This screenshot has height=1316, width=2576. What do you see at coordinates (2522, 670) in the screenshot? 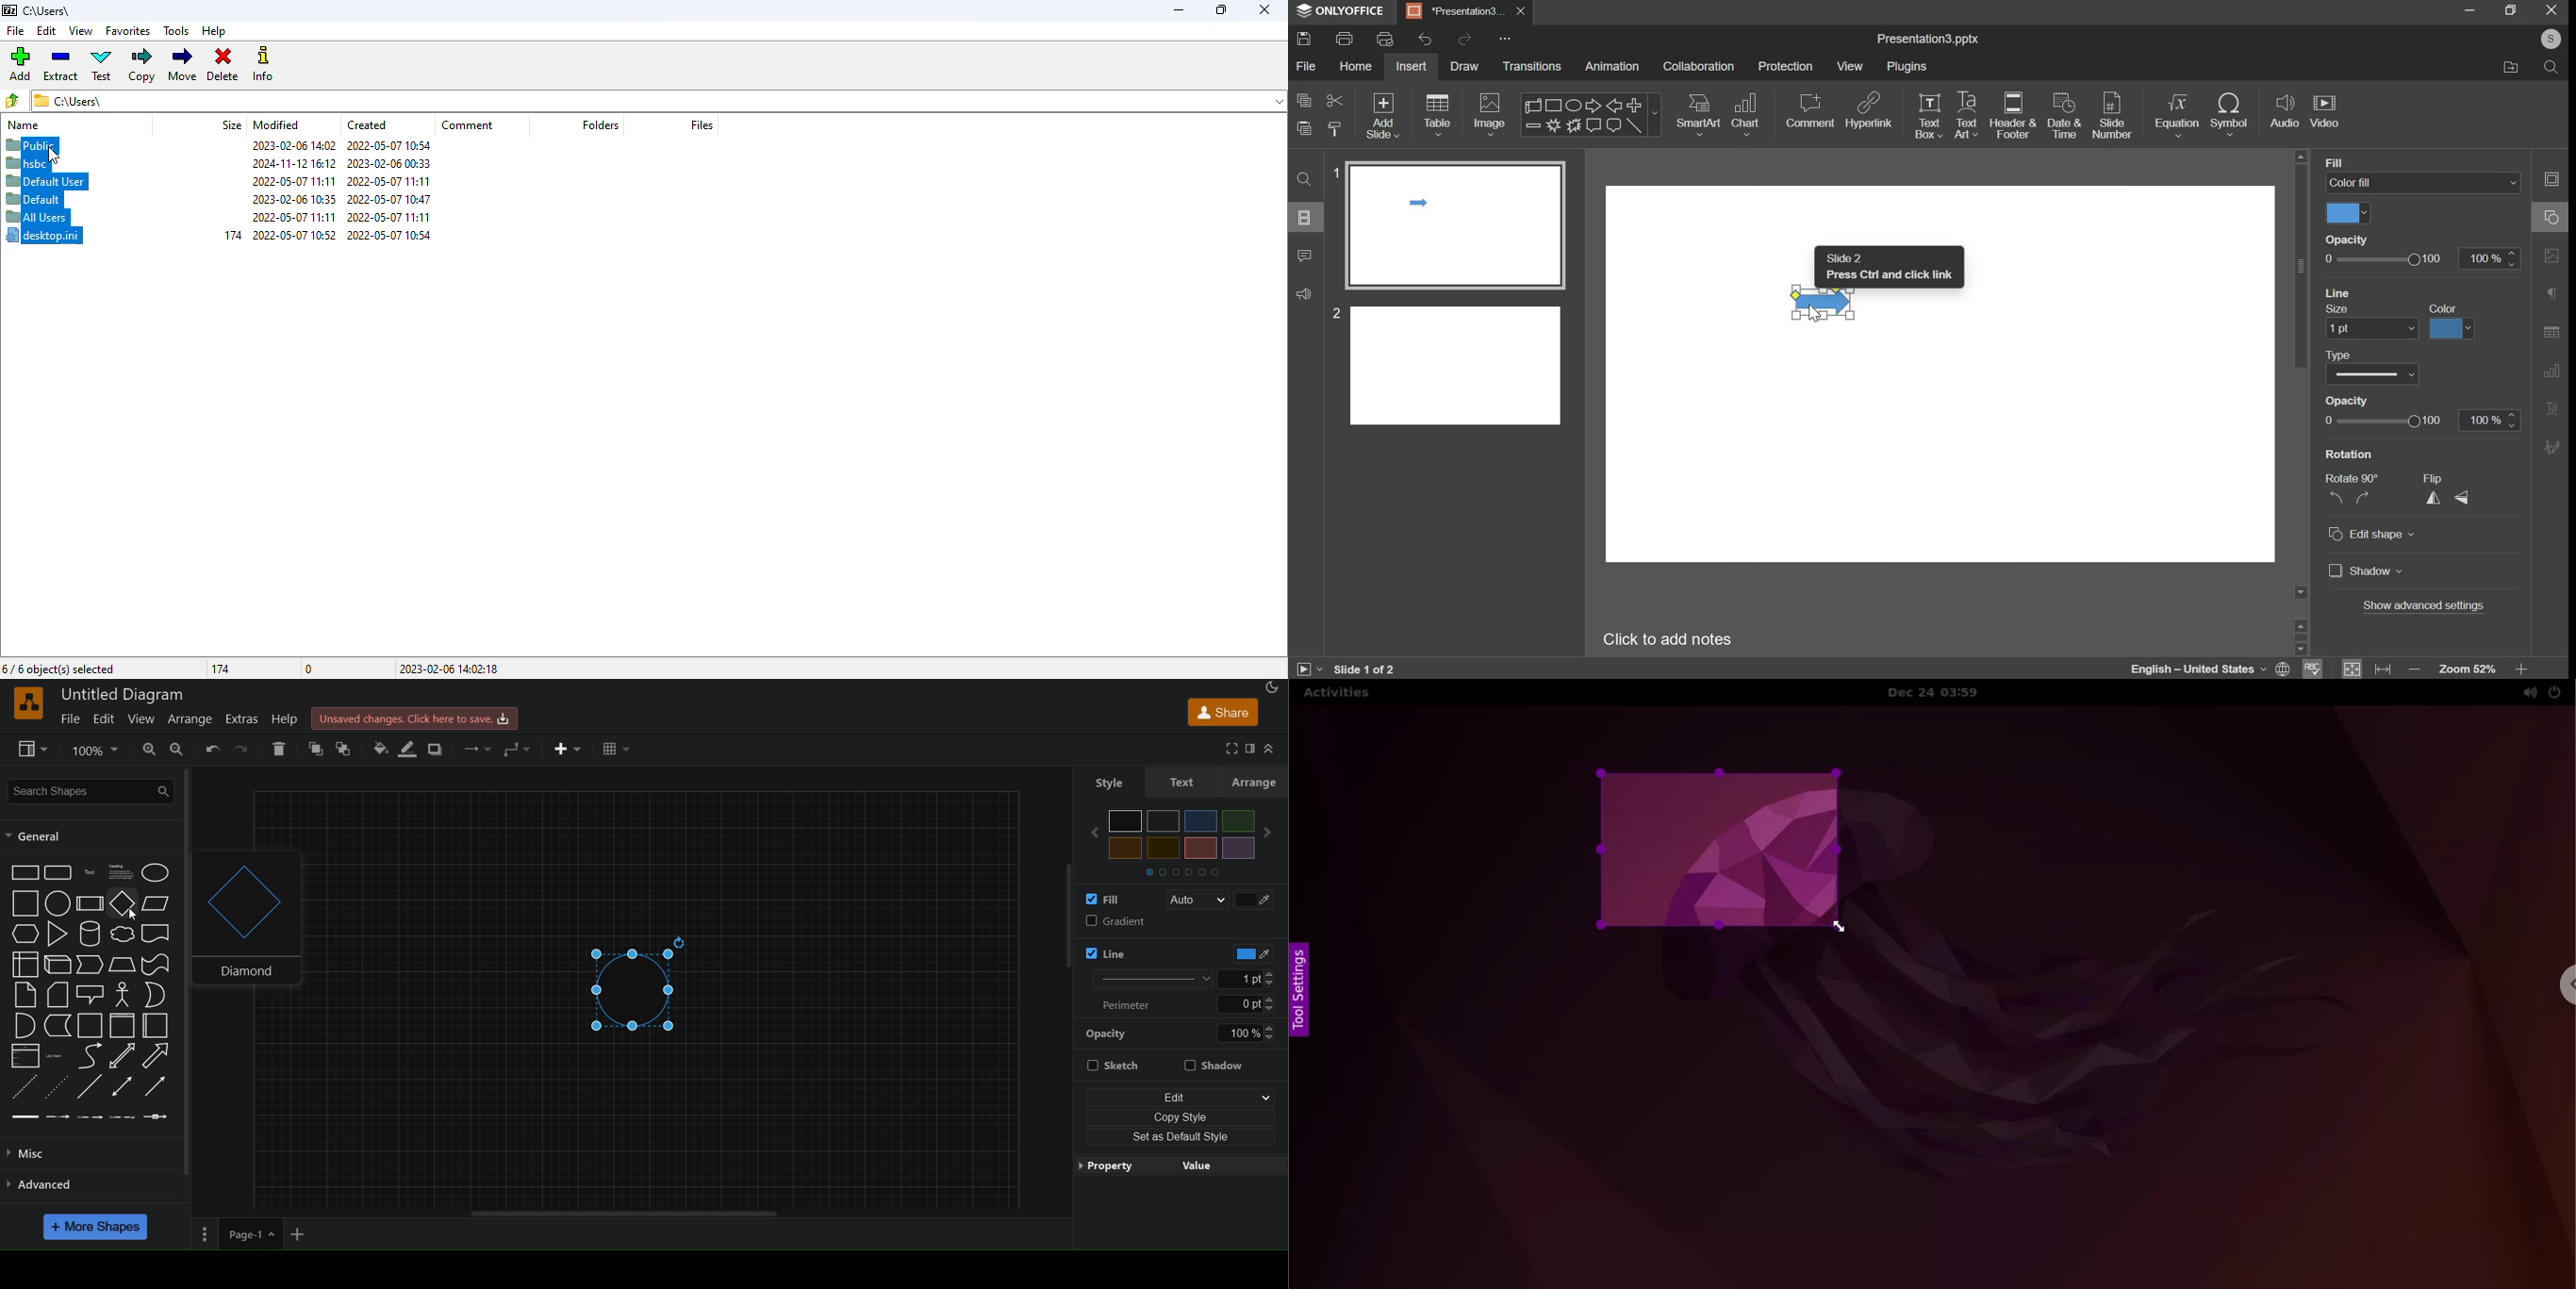
I see `increase zoom` at bounding box center [2522, 670].